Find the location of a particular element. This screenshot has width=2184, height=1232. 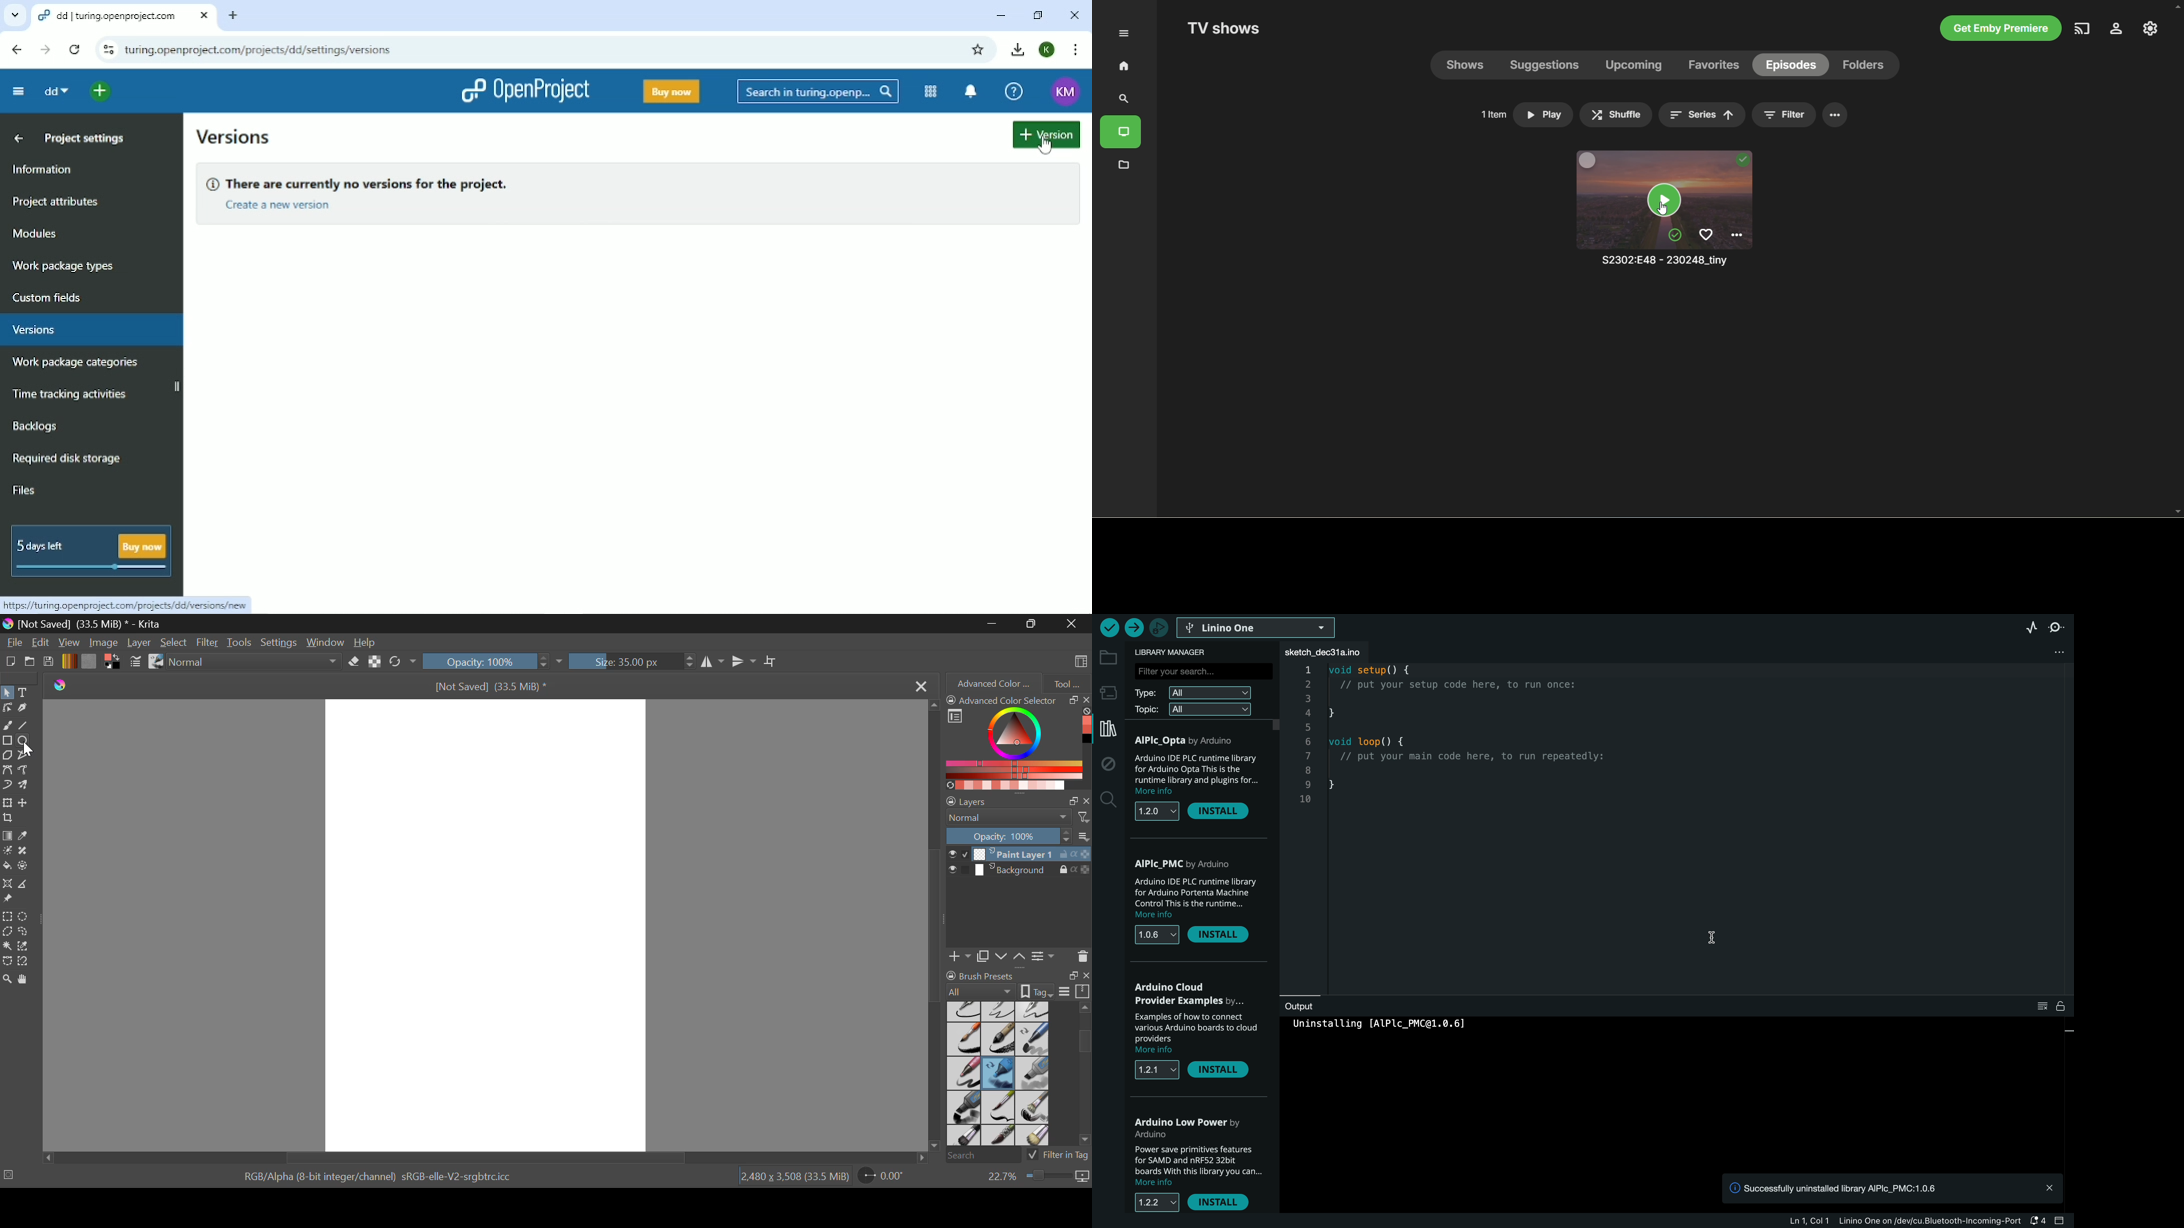

Ink-4 Pen Rough is located at coordinates (1033, 1011).